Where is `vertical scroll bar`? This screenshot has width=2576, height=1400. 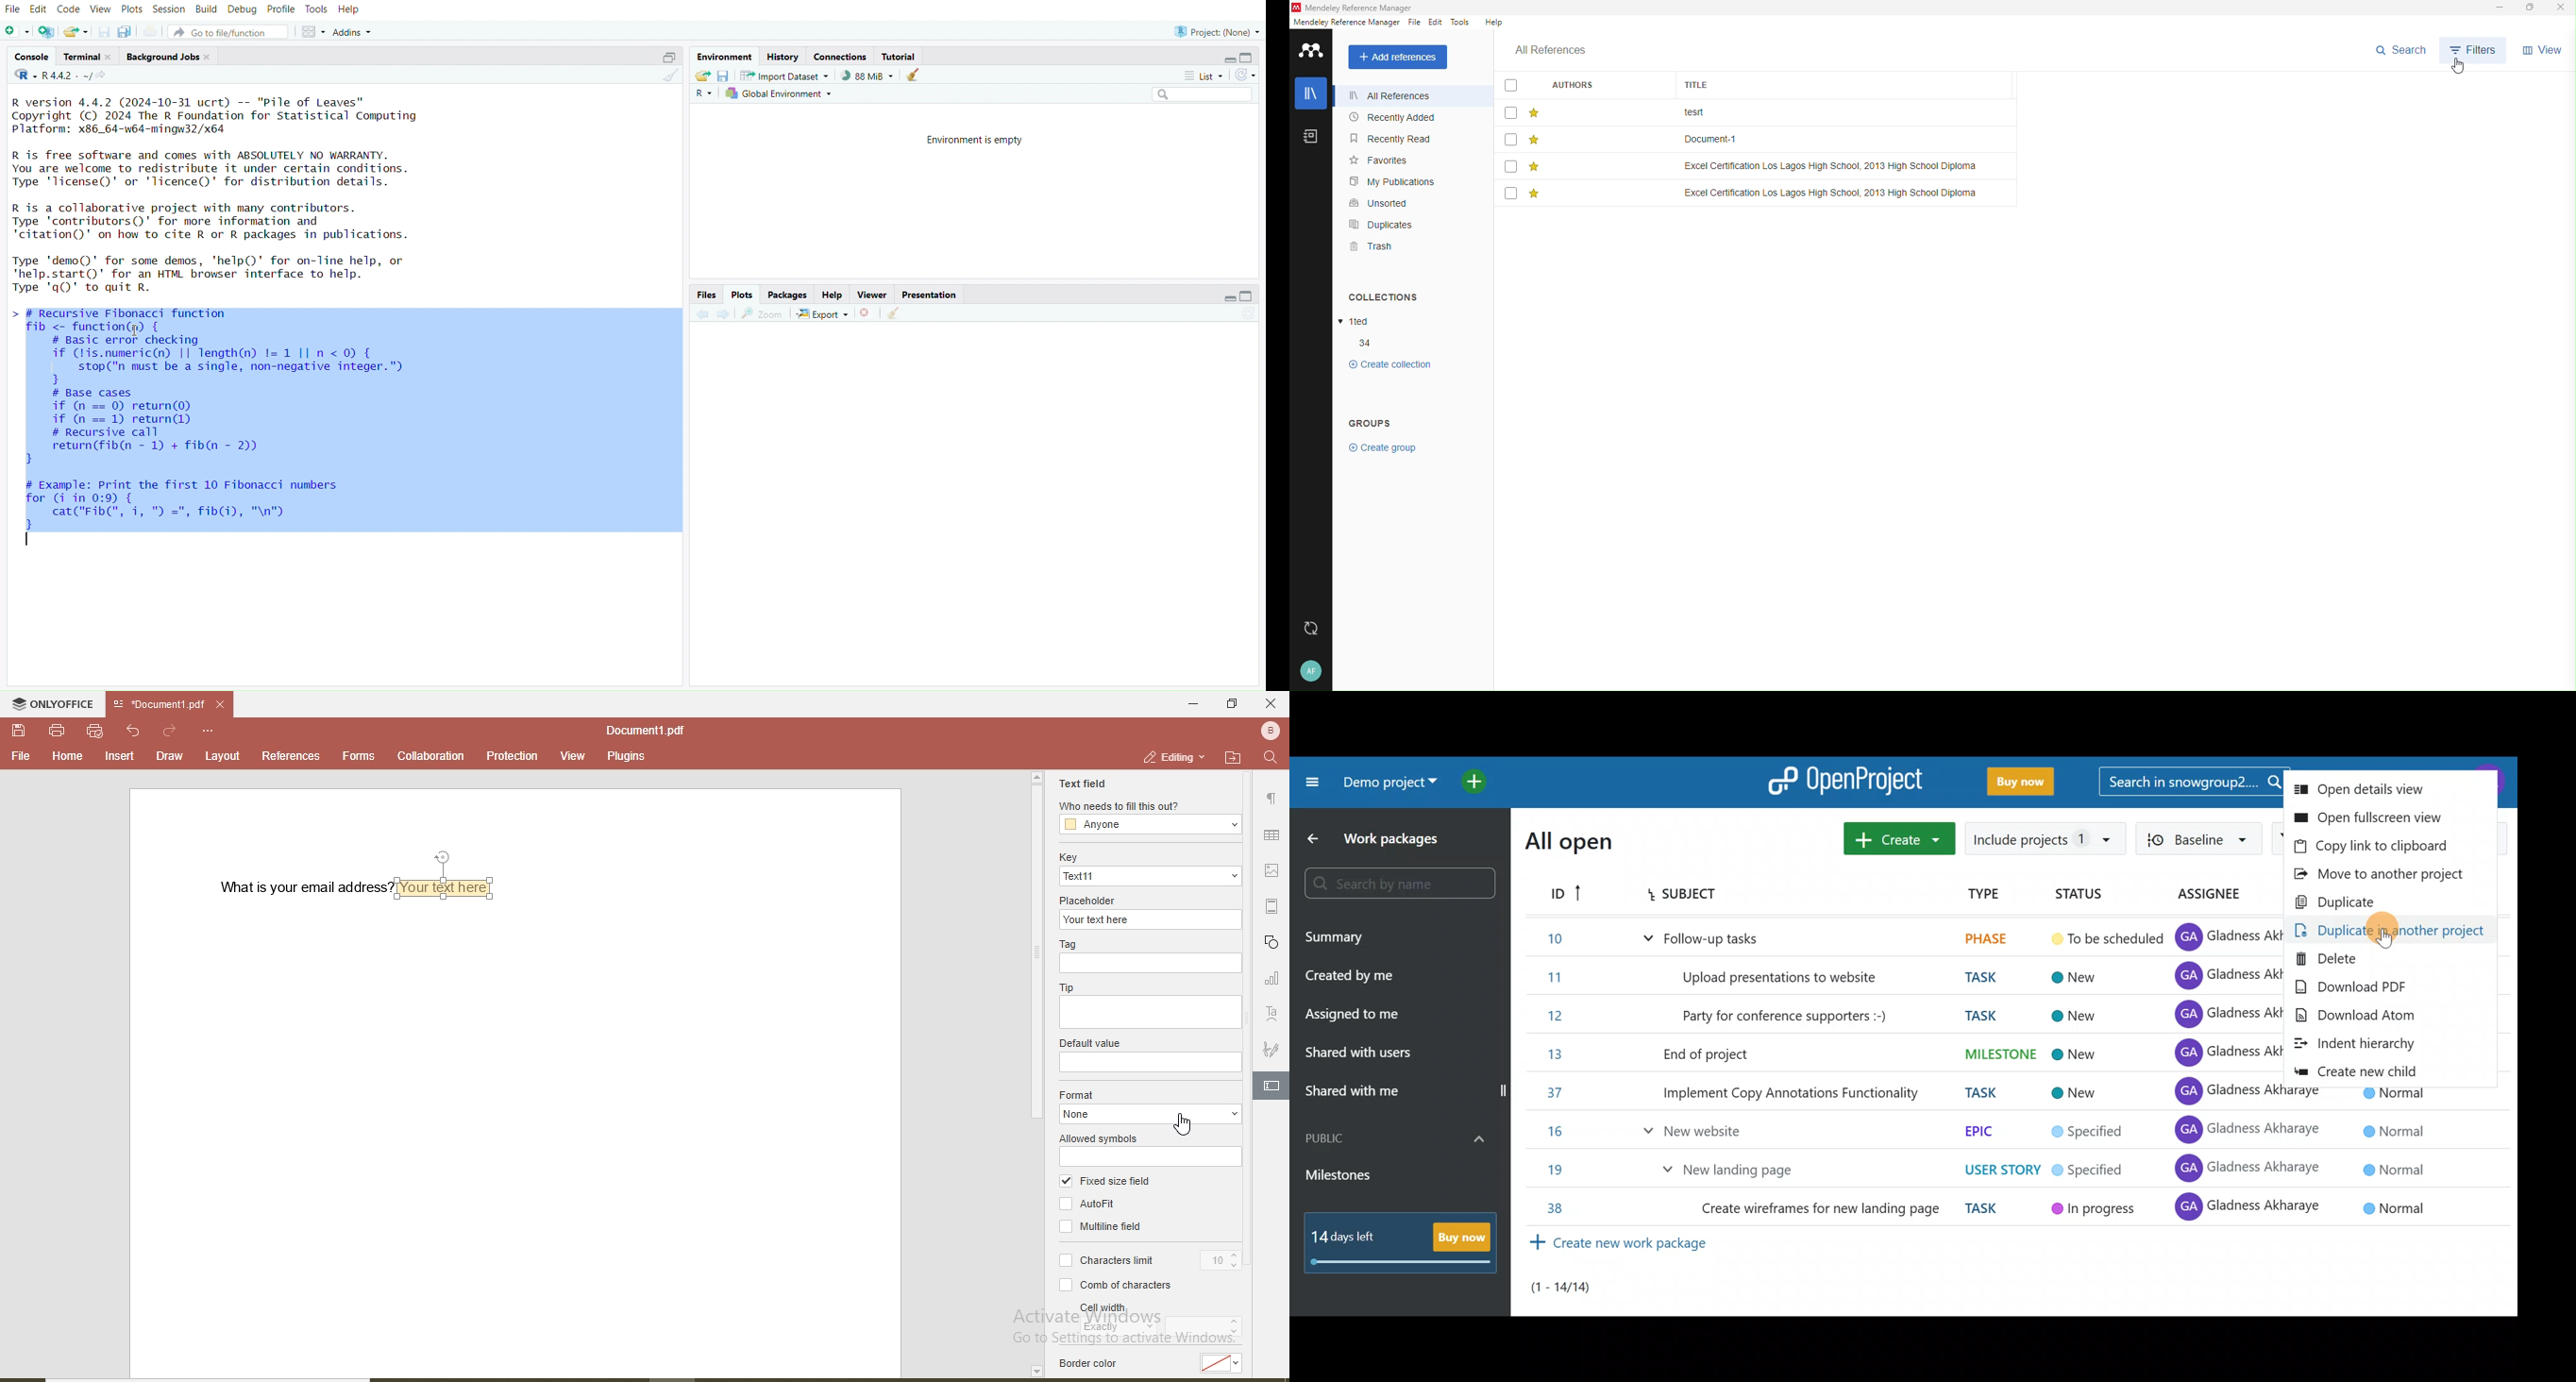 vertical scroll bar is located at coordinates (1035, 955).